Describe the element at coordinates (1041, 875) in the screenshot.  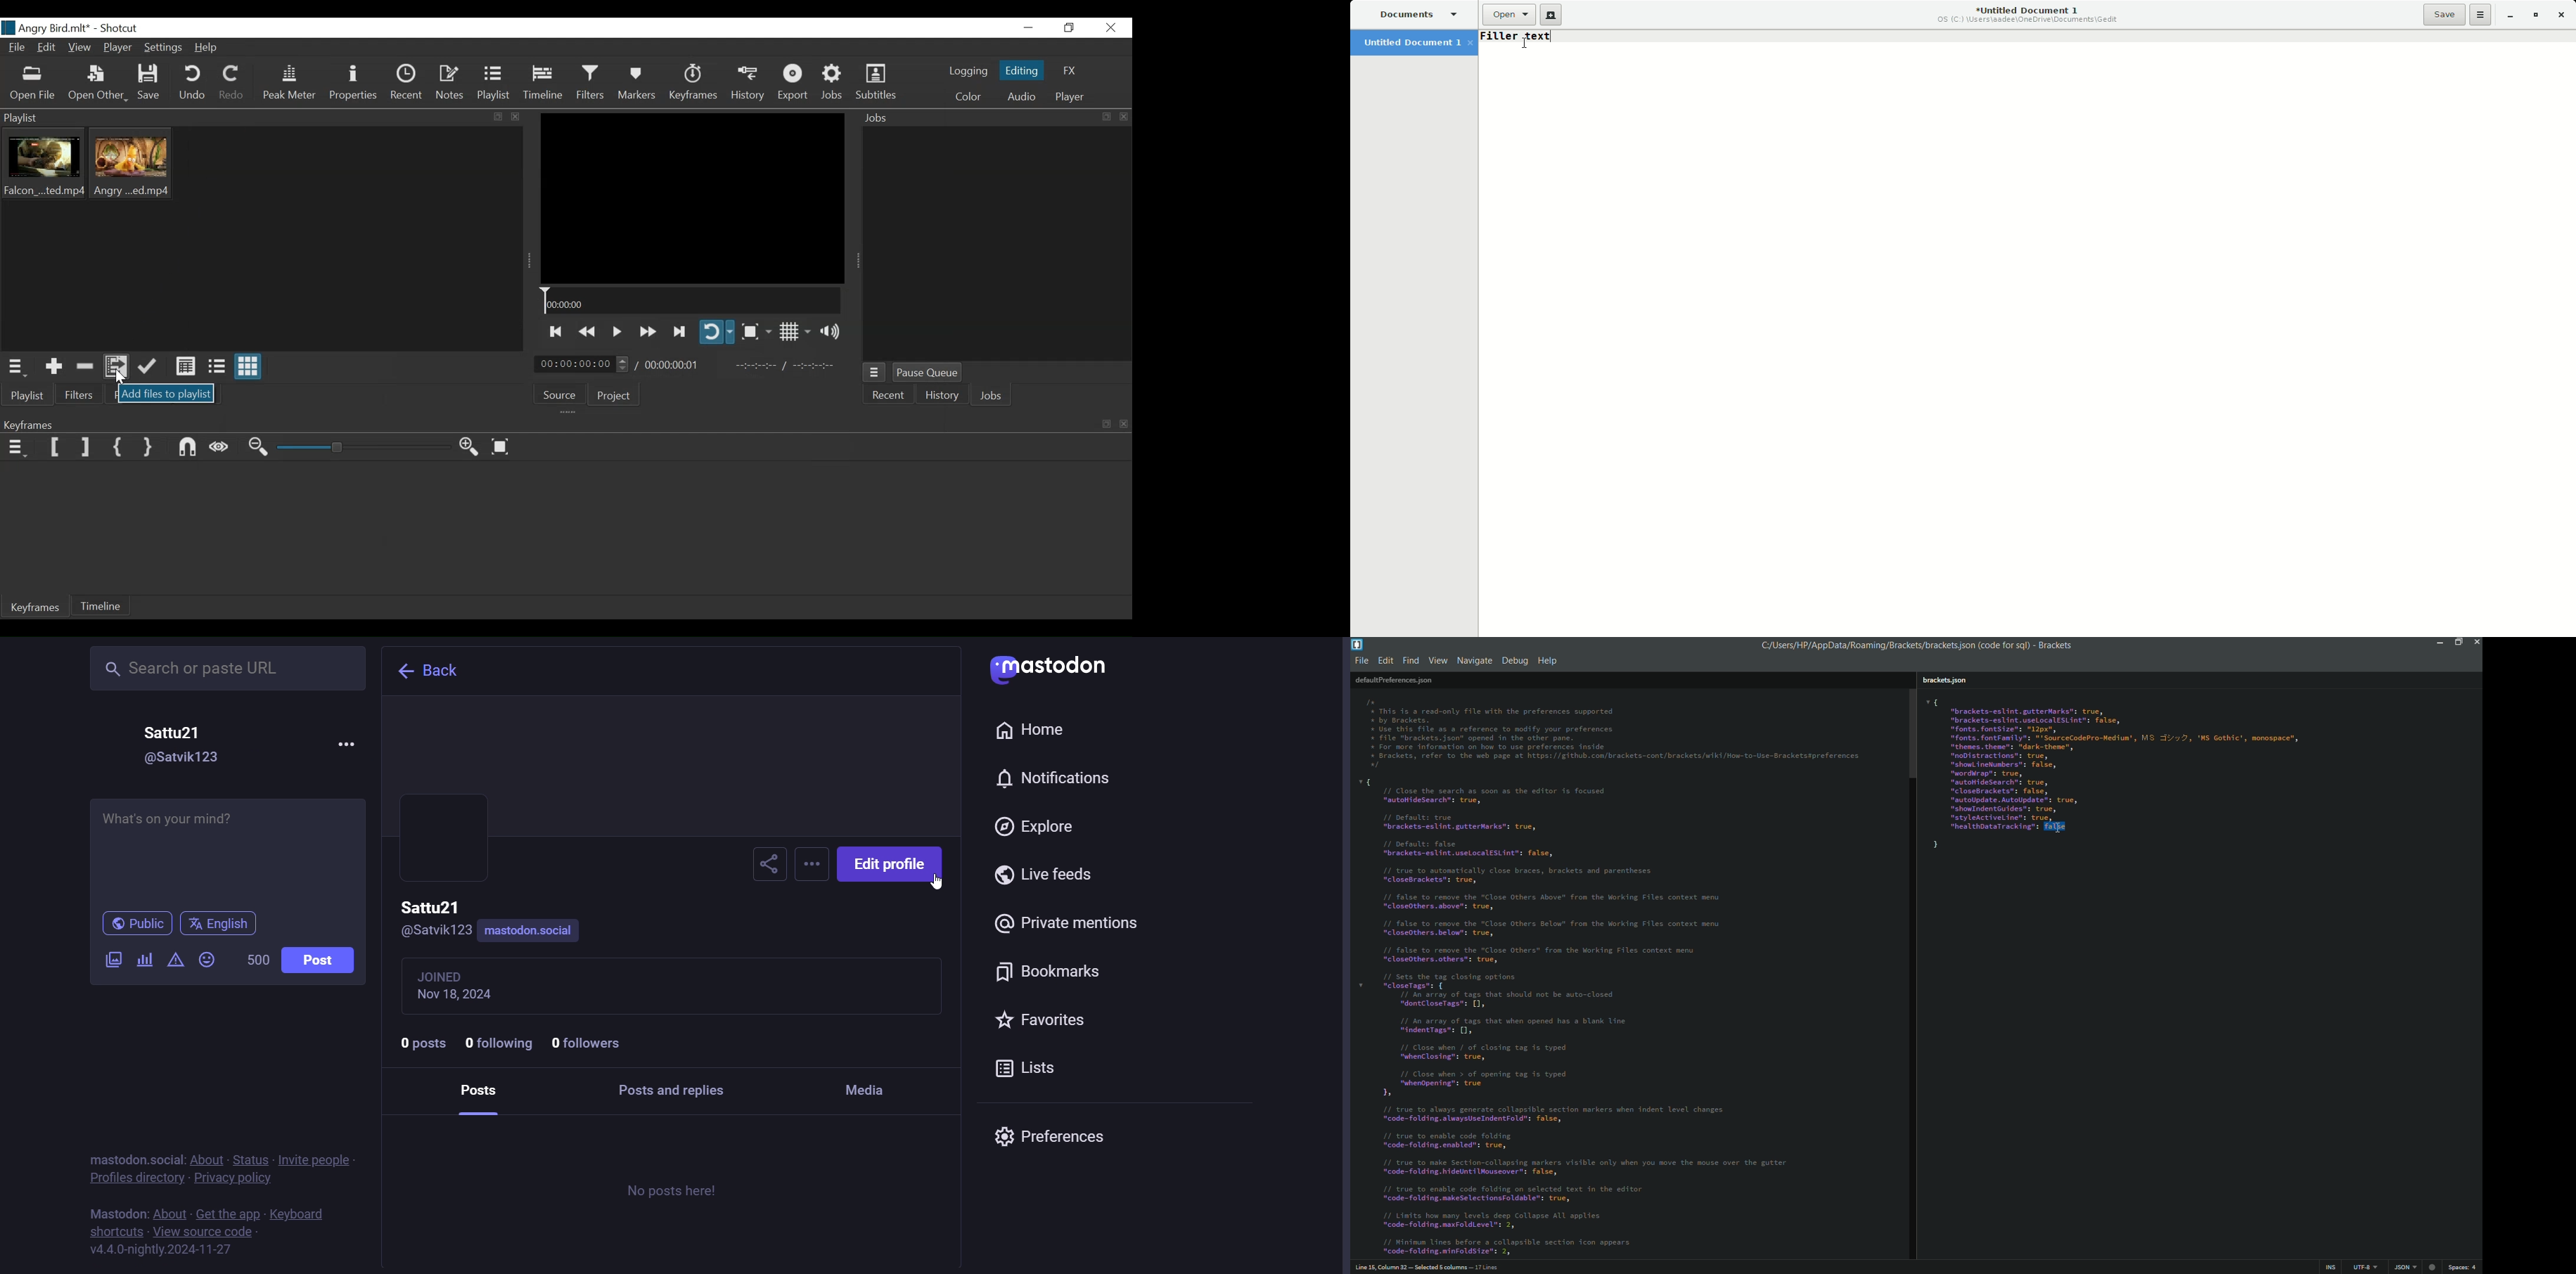
I see `live feeds` at that location.